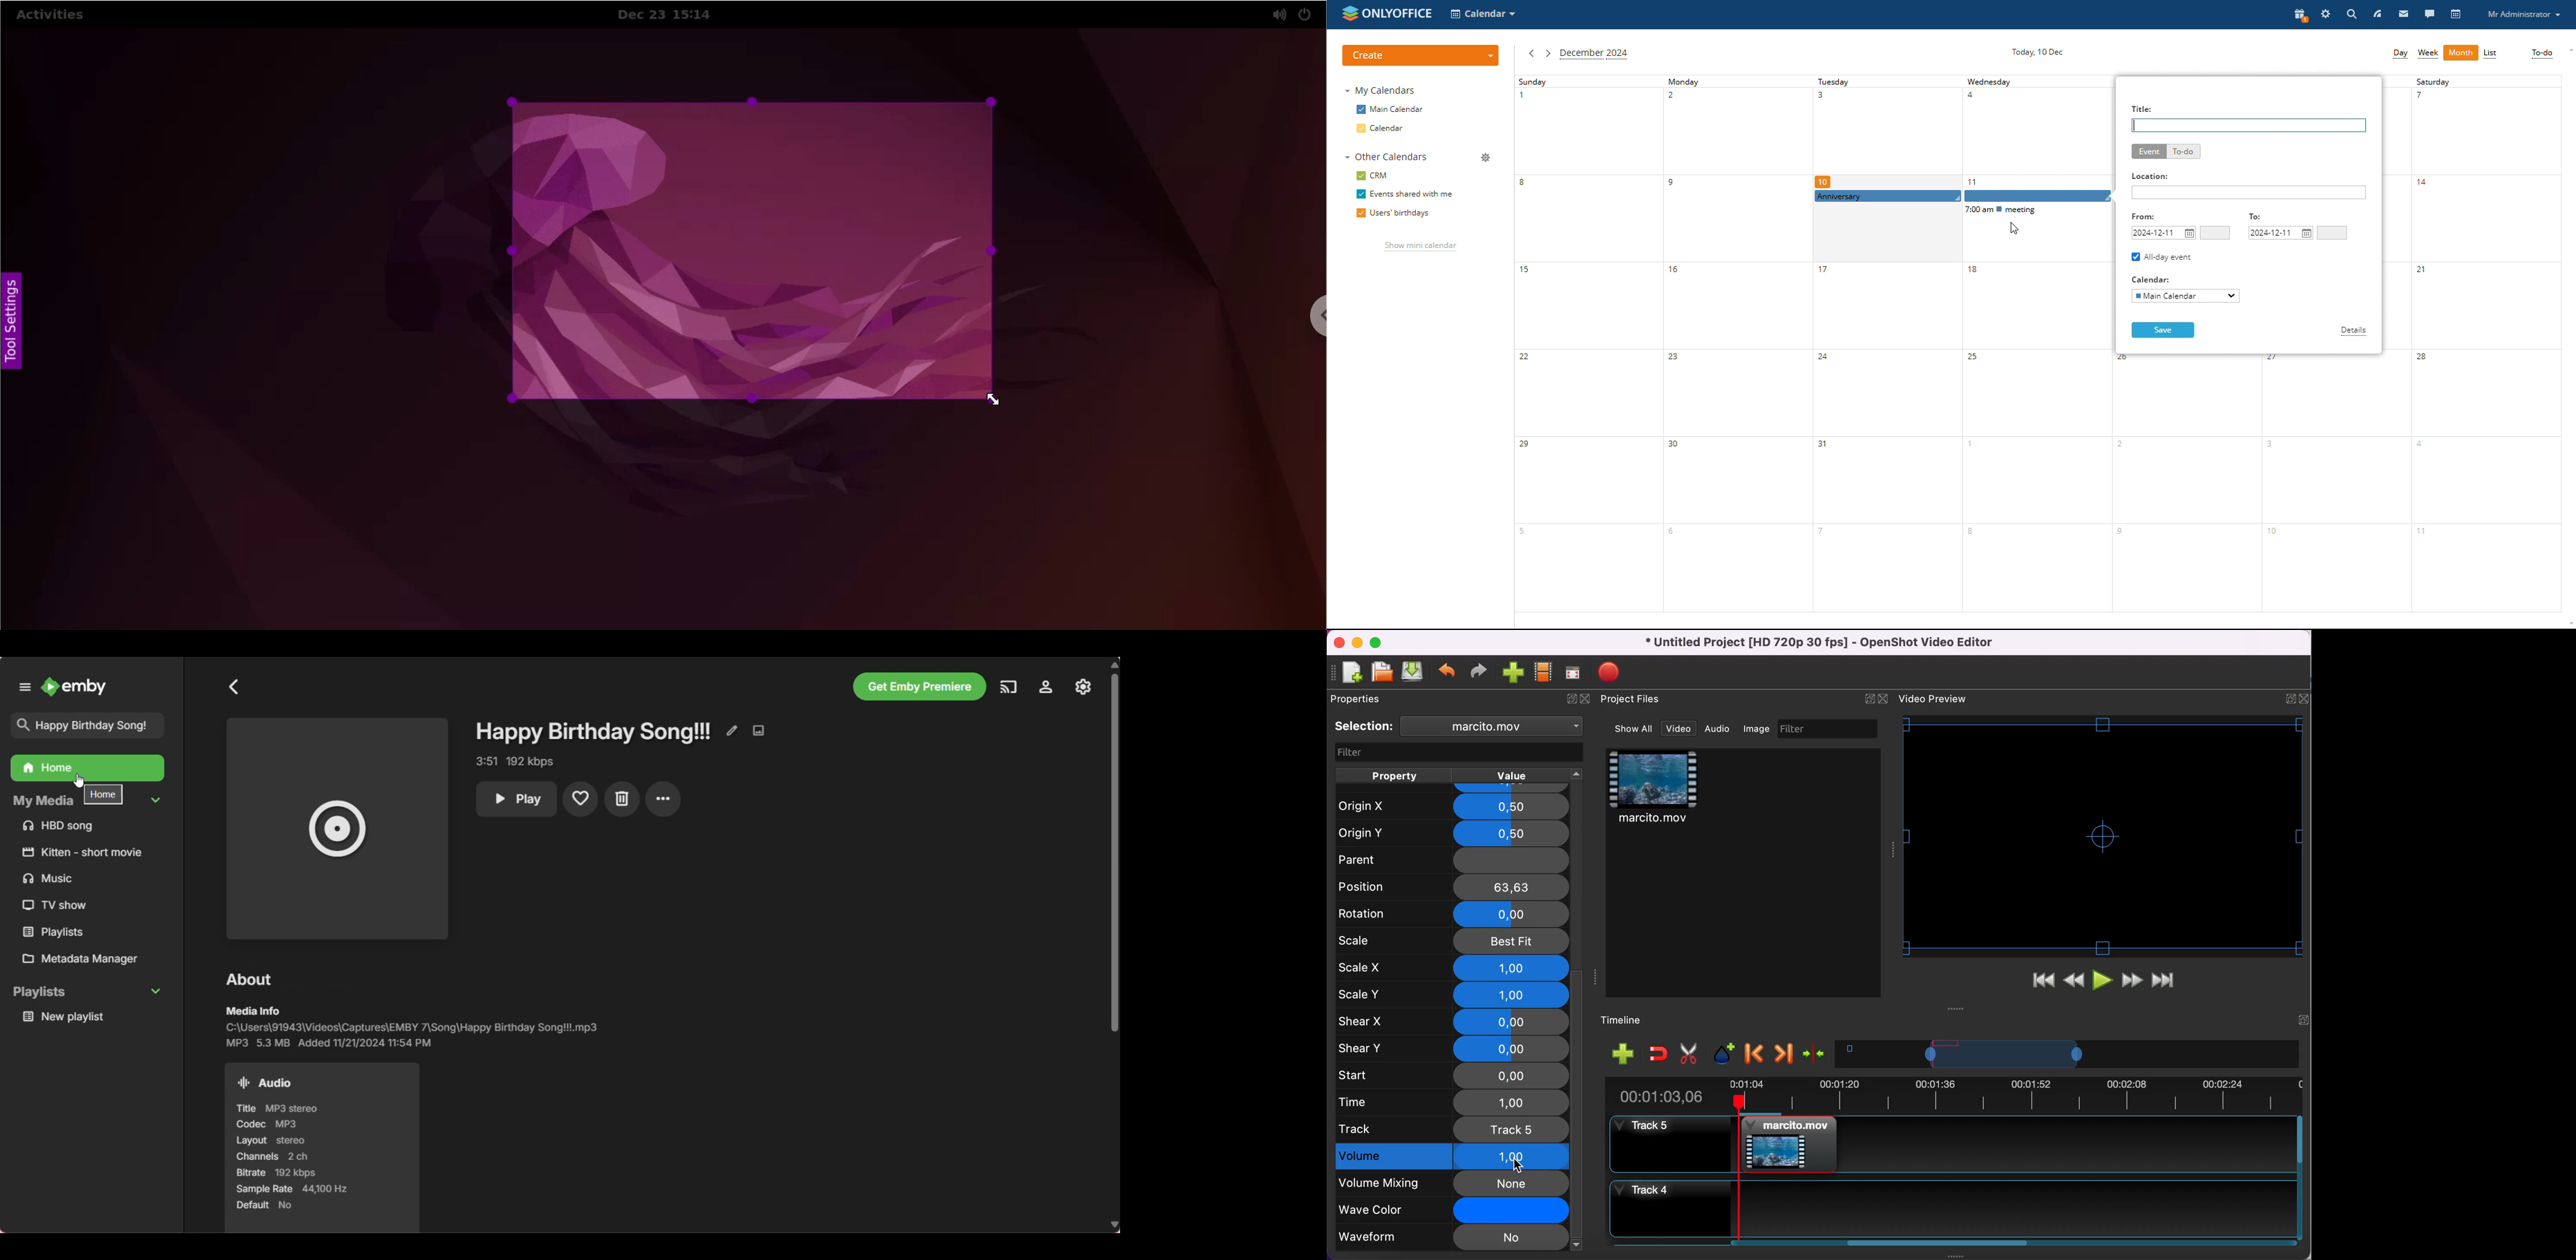  Describe the element at coordinates (1455, 1103) in the screenshot. I see `time 1` at that location.